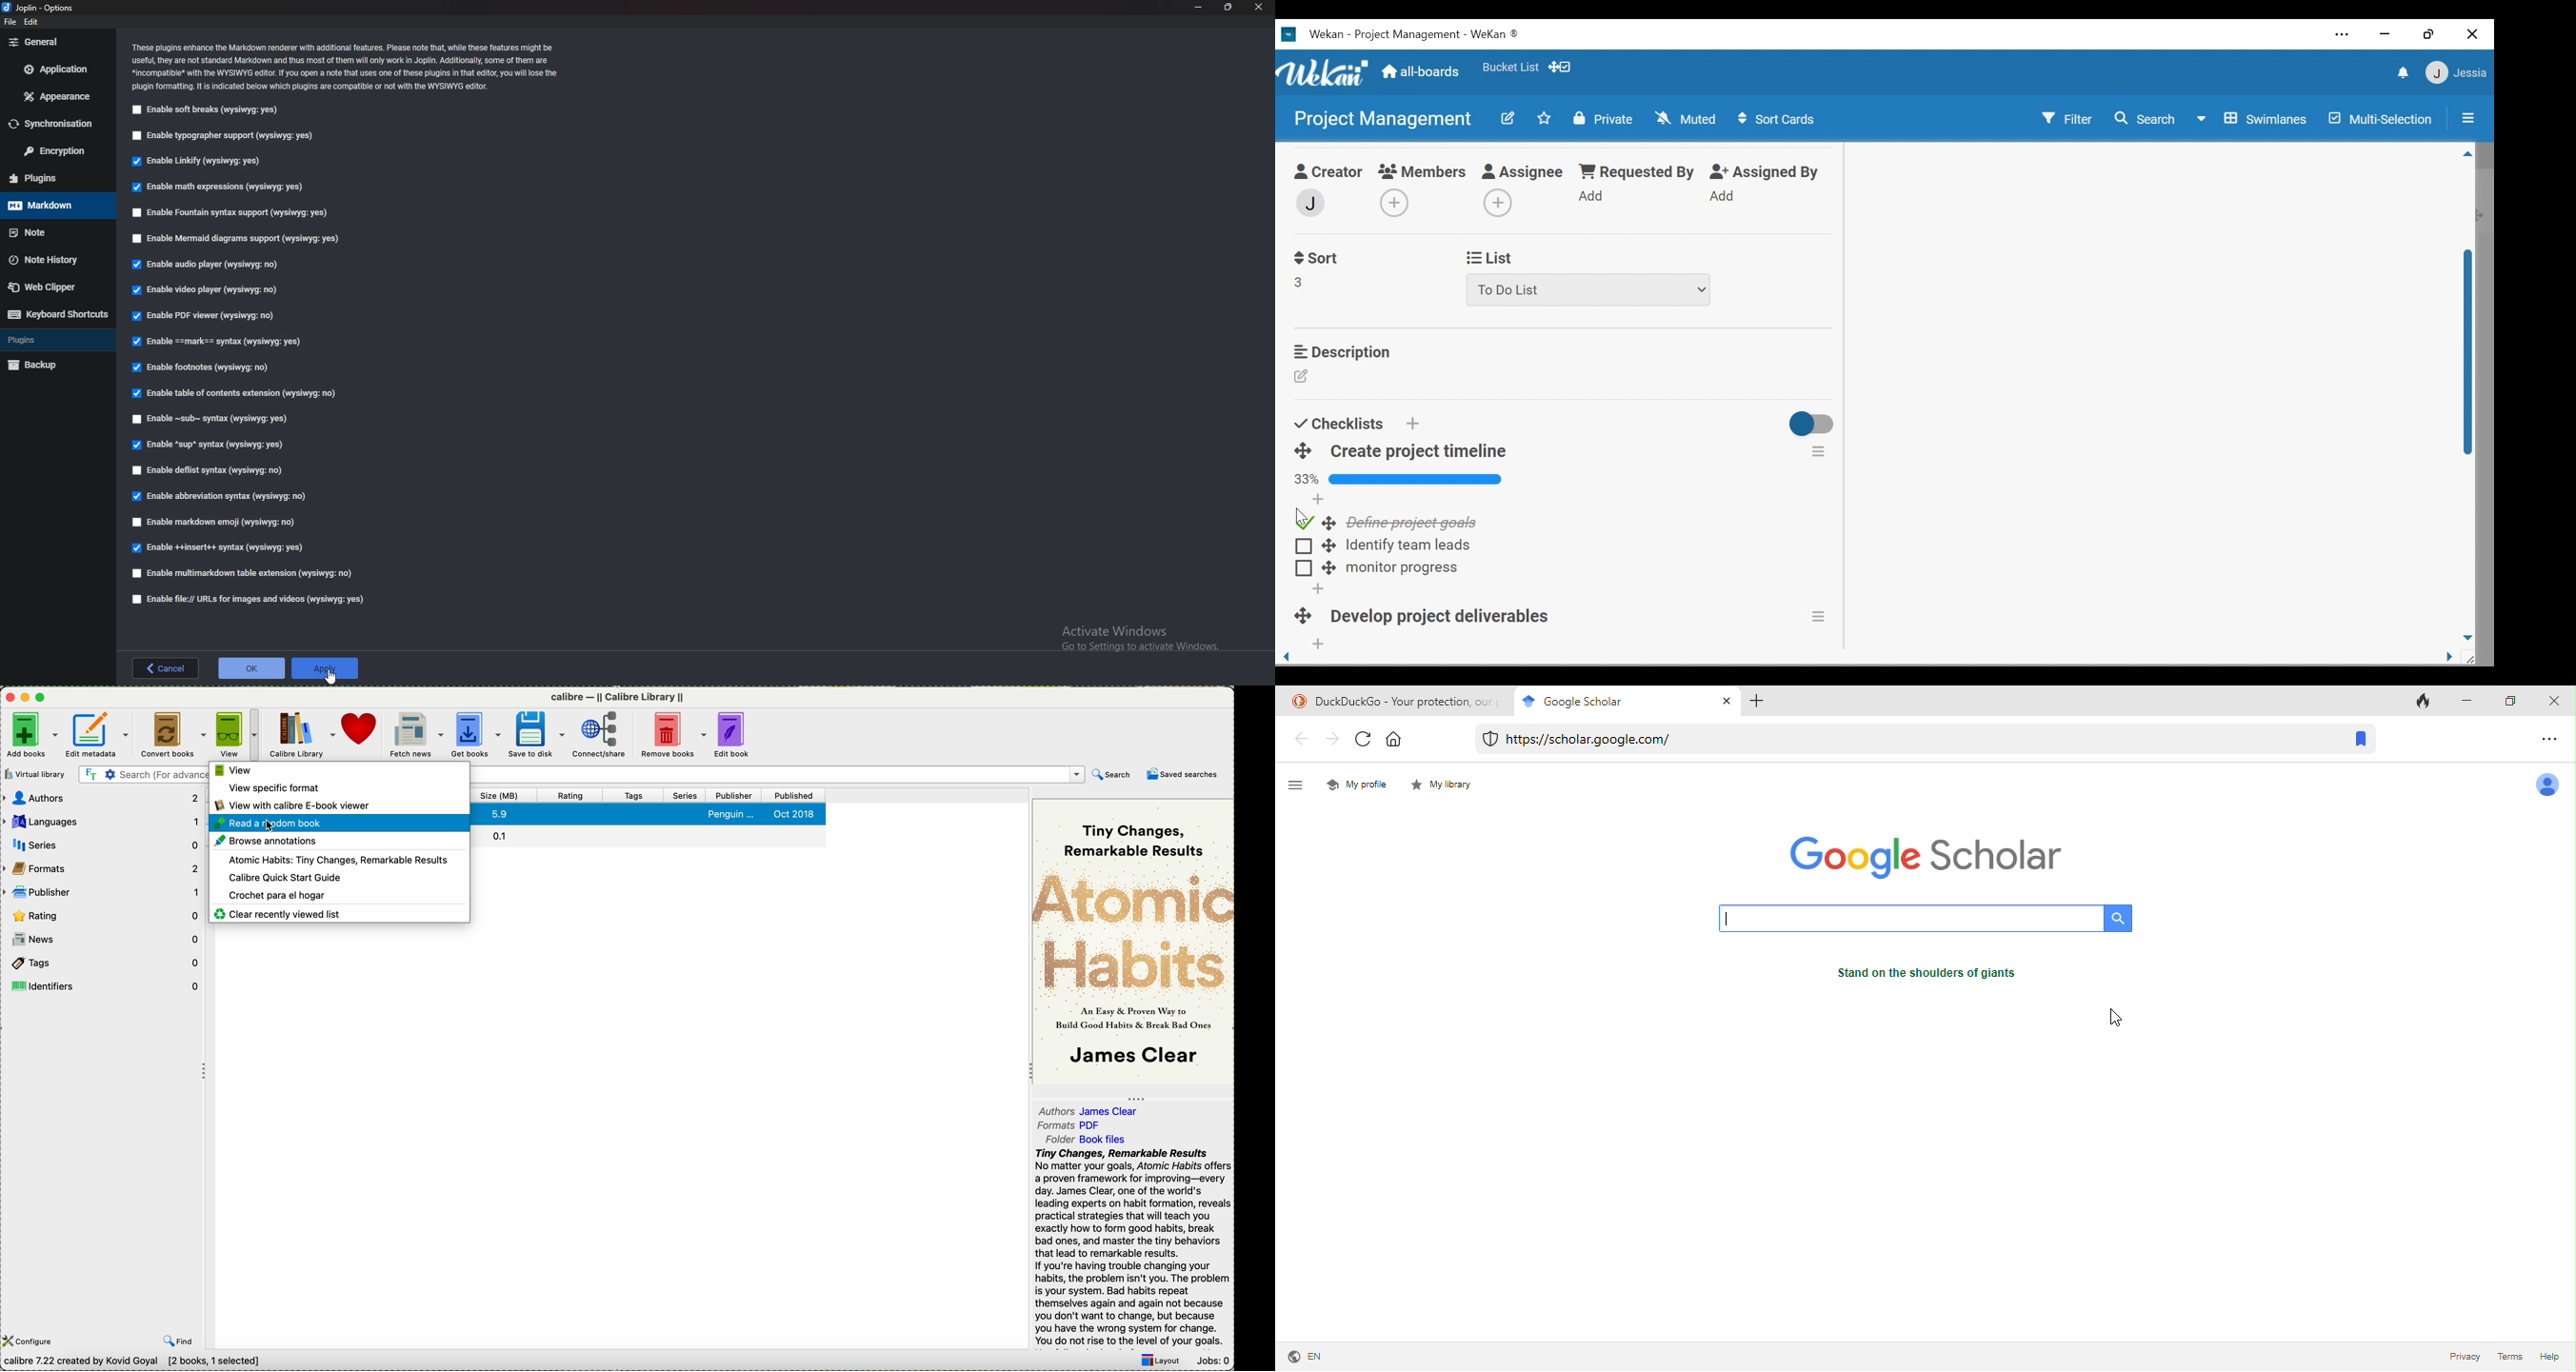  I want to click on Enable file urls for images and videos, so click(246, 599).